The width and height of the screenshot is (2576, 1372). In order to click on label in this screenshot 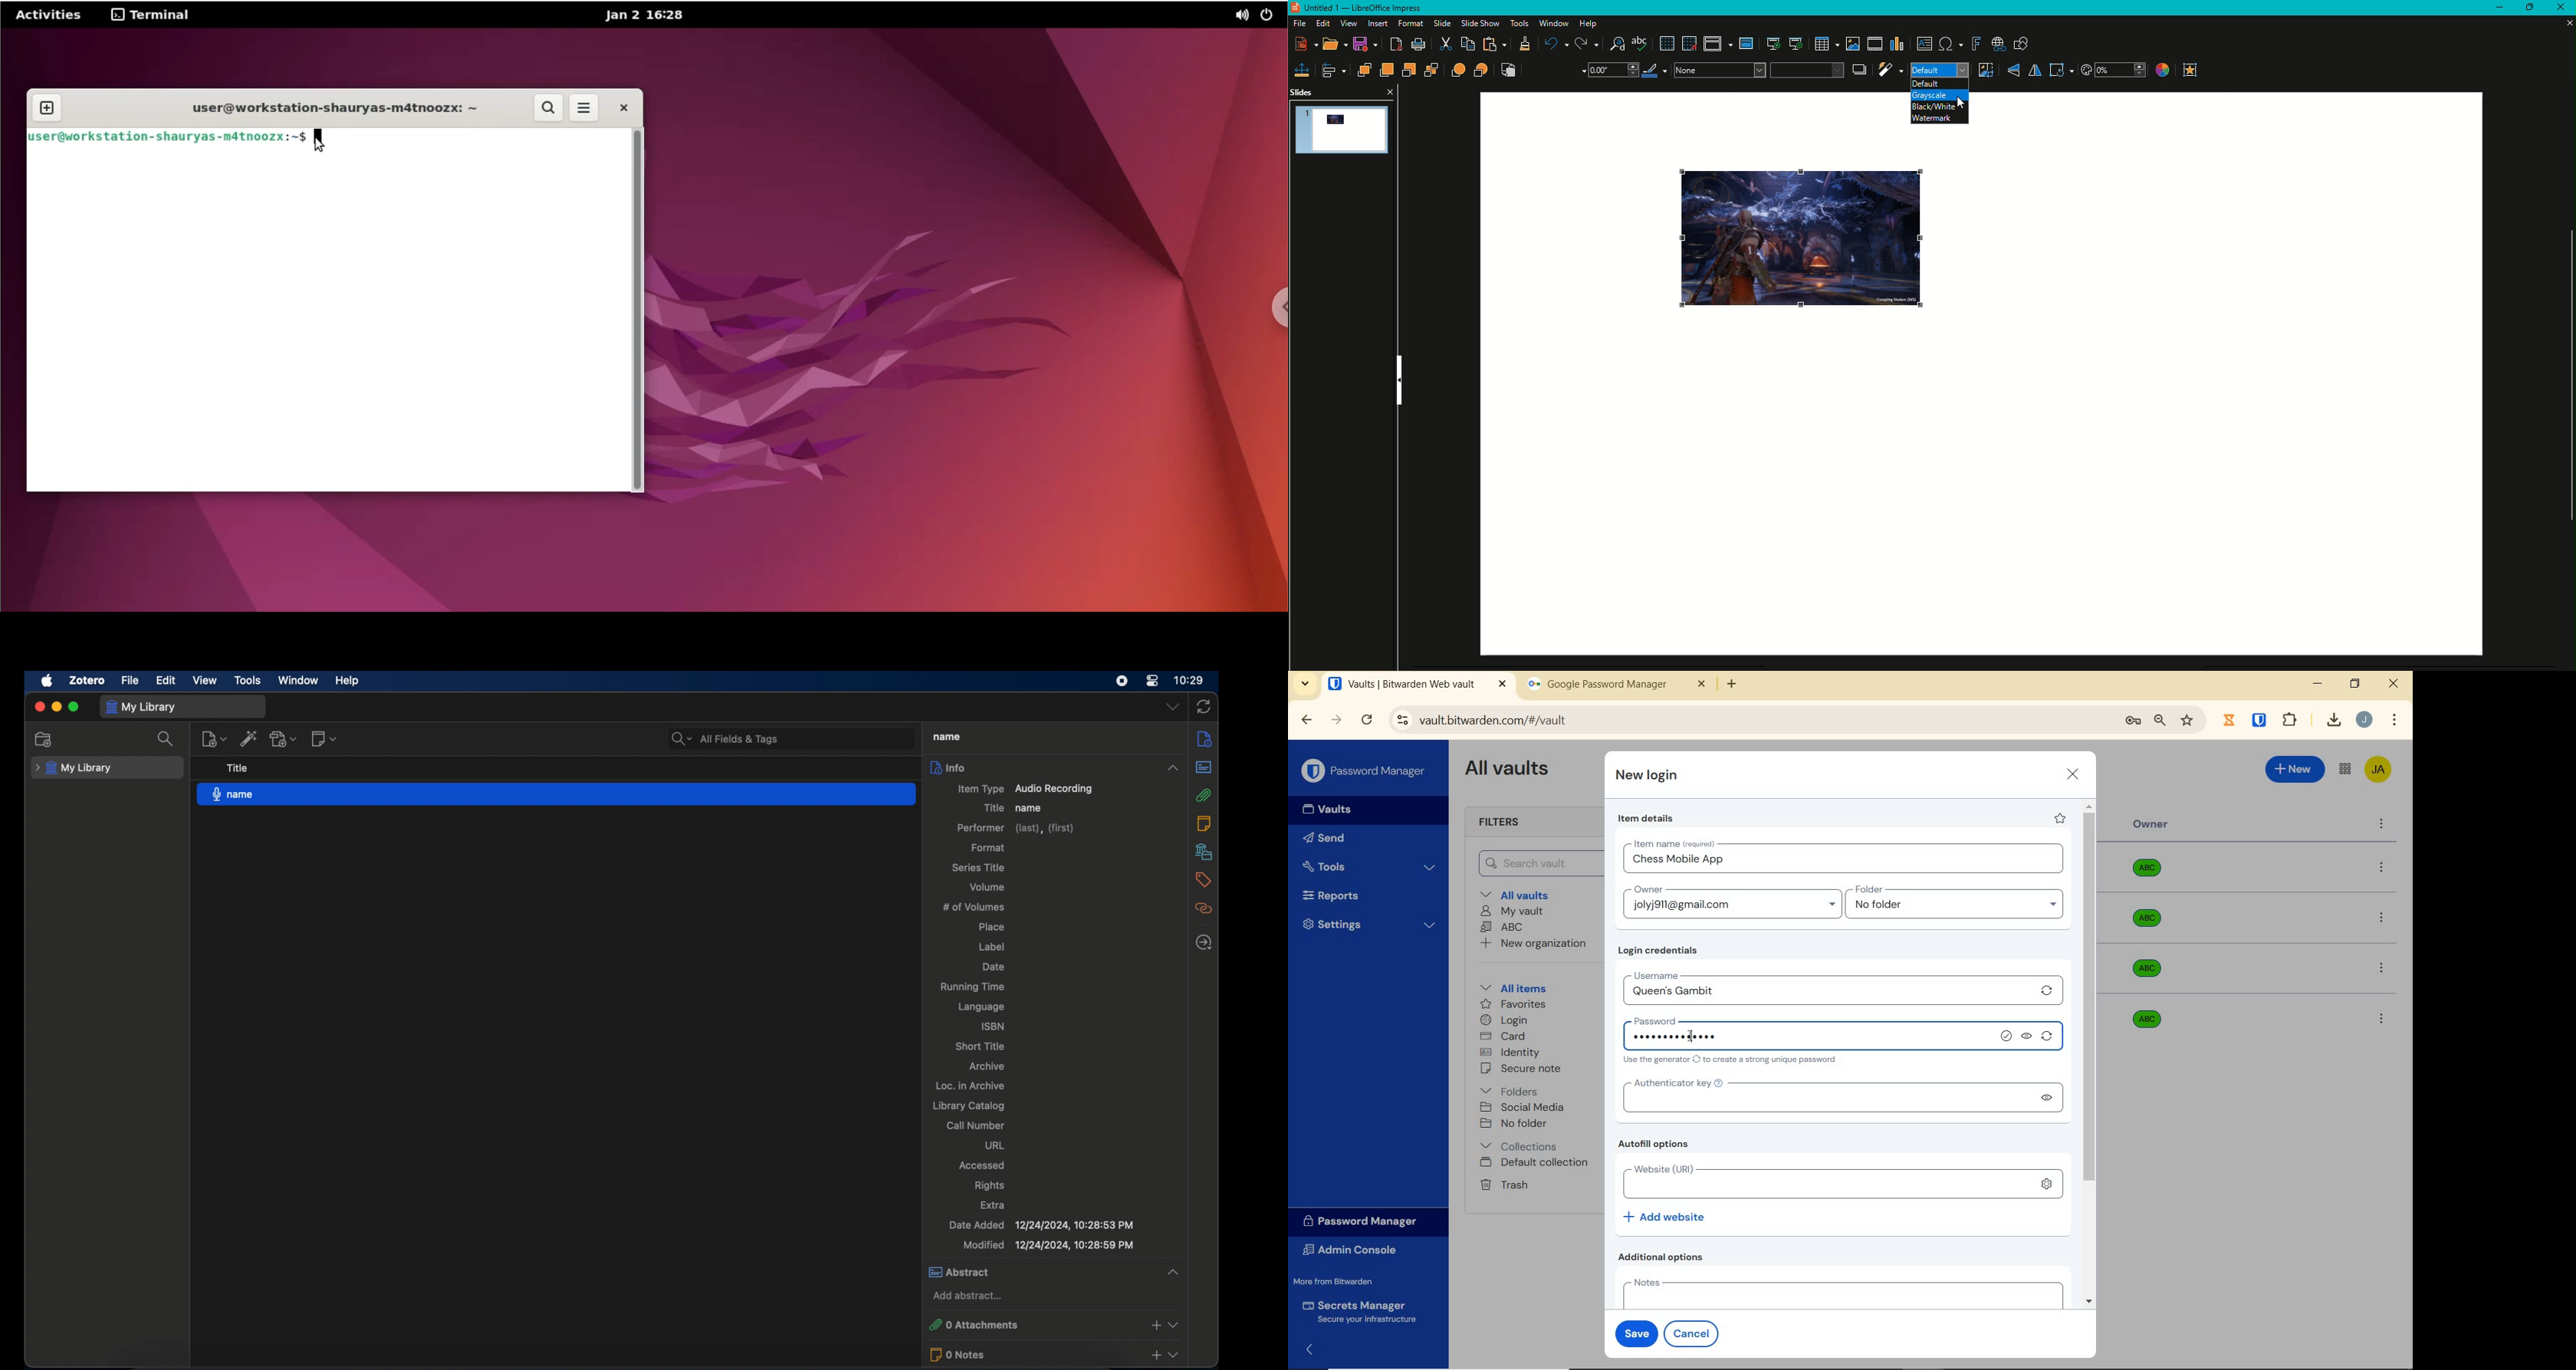, I will do `click(994, 947)`.